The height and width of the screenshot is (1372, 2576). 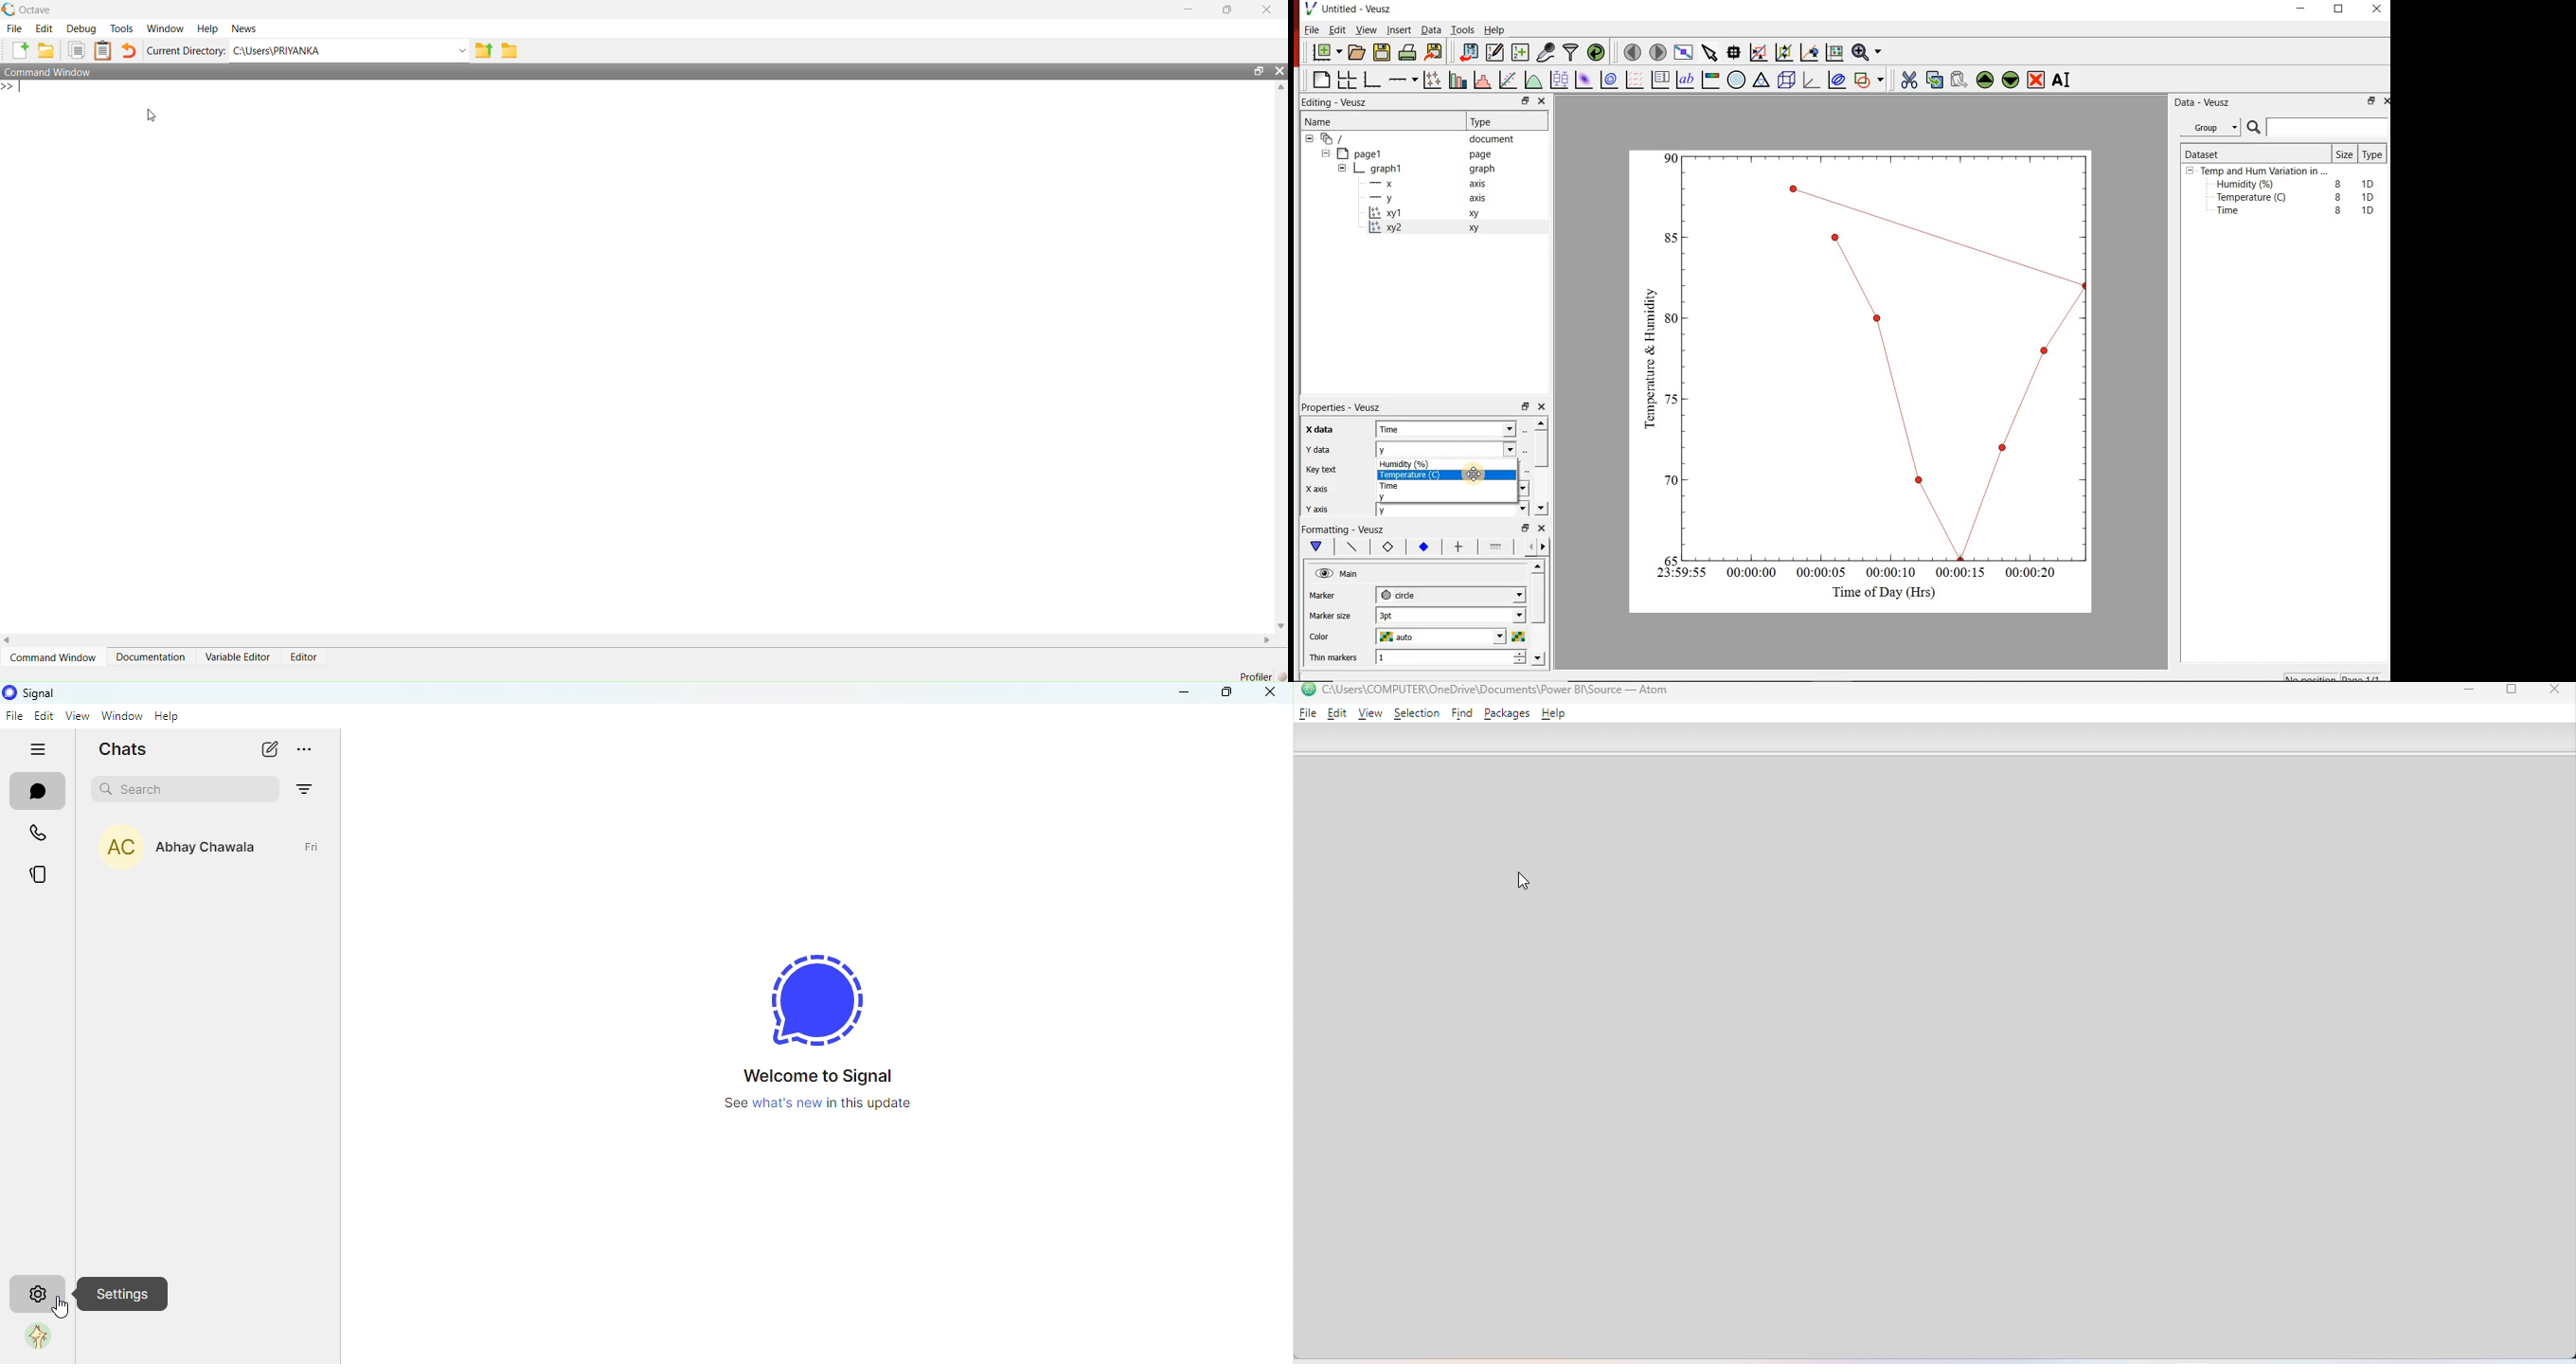 What do you see at coordinates (1521, 53) in the screenshot?
I see `create new datasets using ranges, parametrically or as functions of existing datasets` at bounding box center [1521, 53].